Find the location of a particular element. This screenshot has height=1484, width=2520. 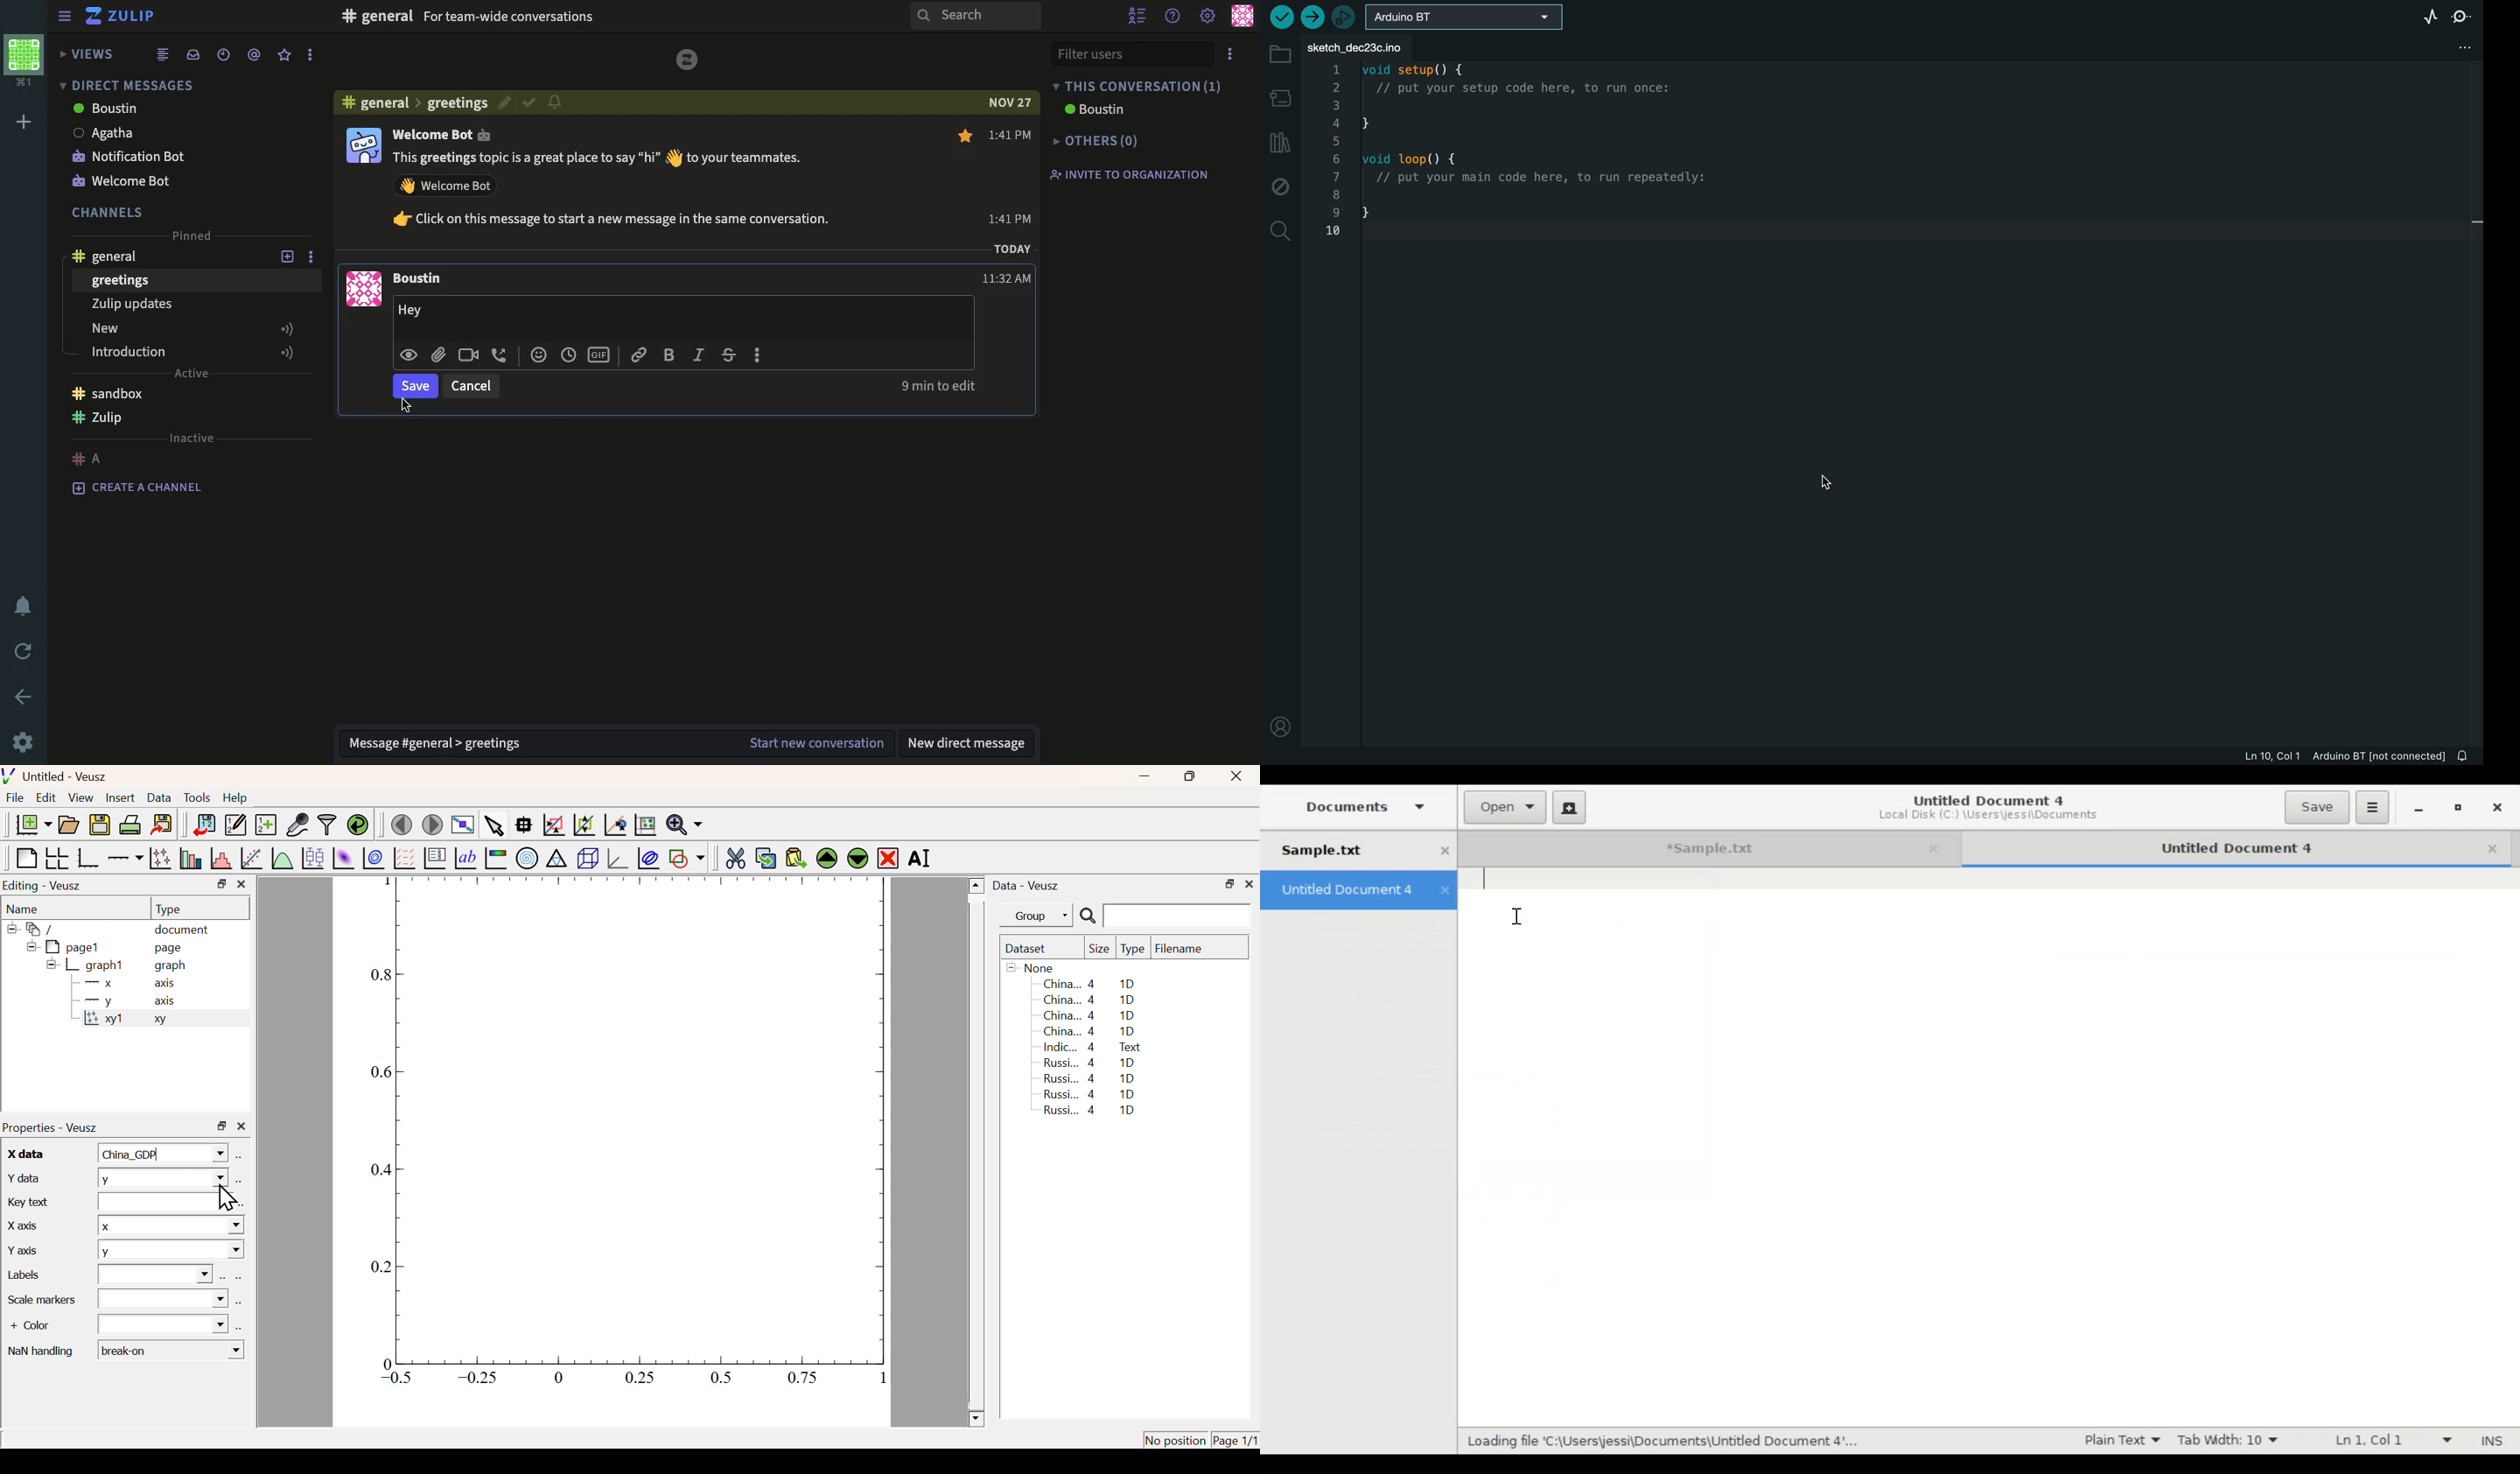

None is located at coordinates (1032, 967).